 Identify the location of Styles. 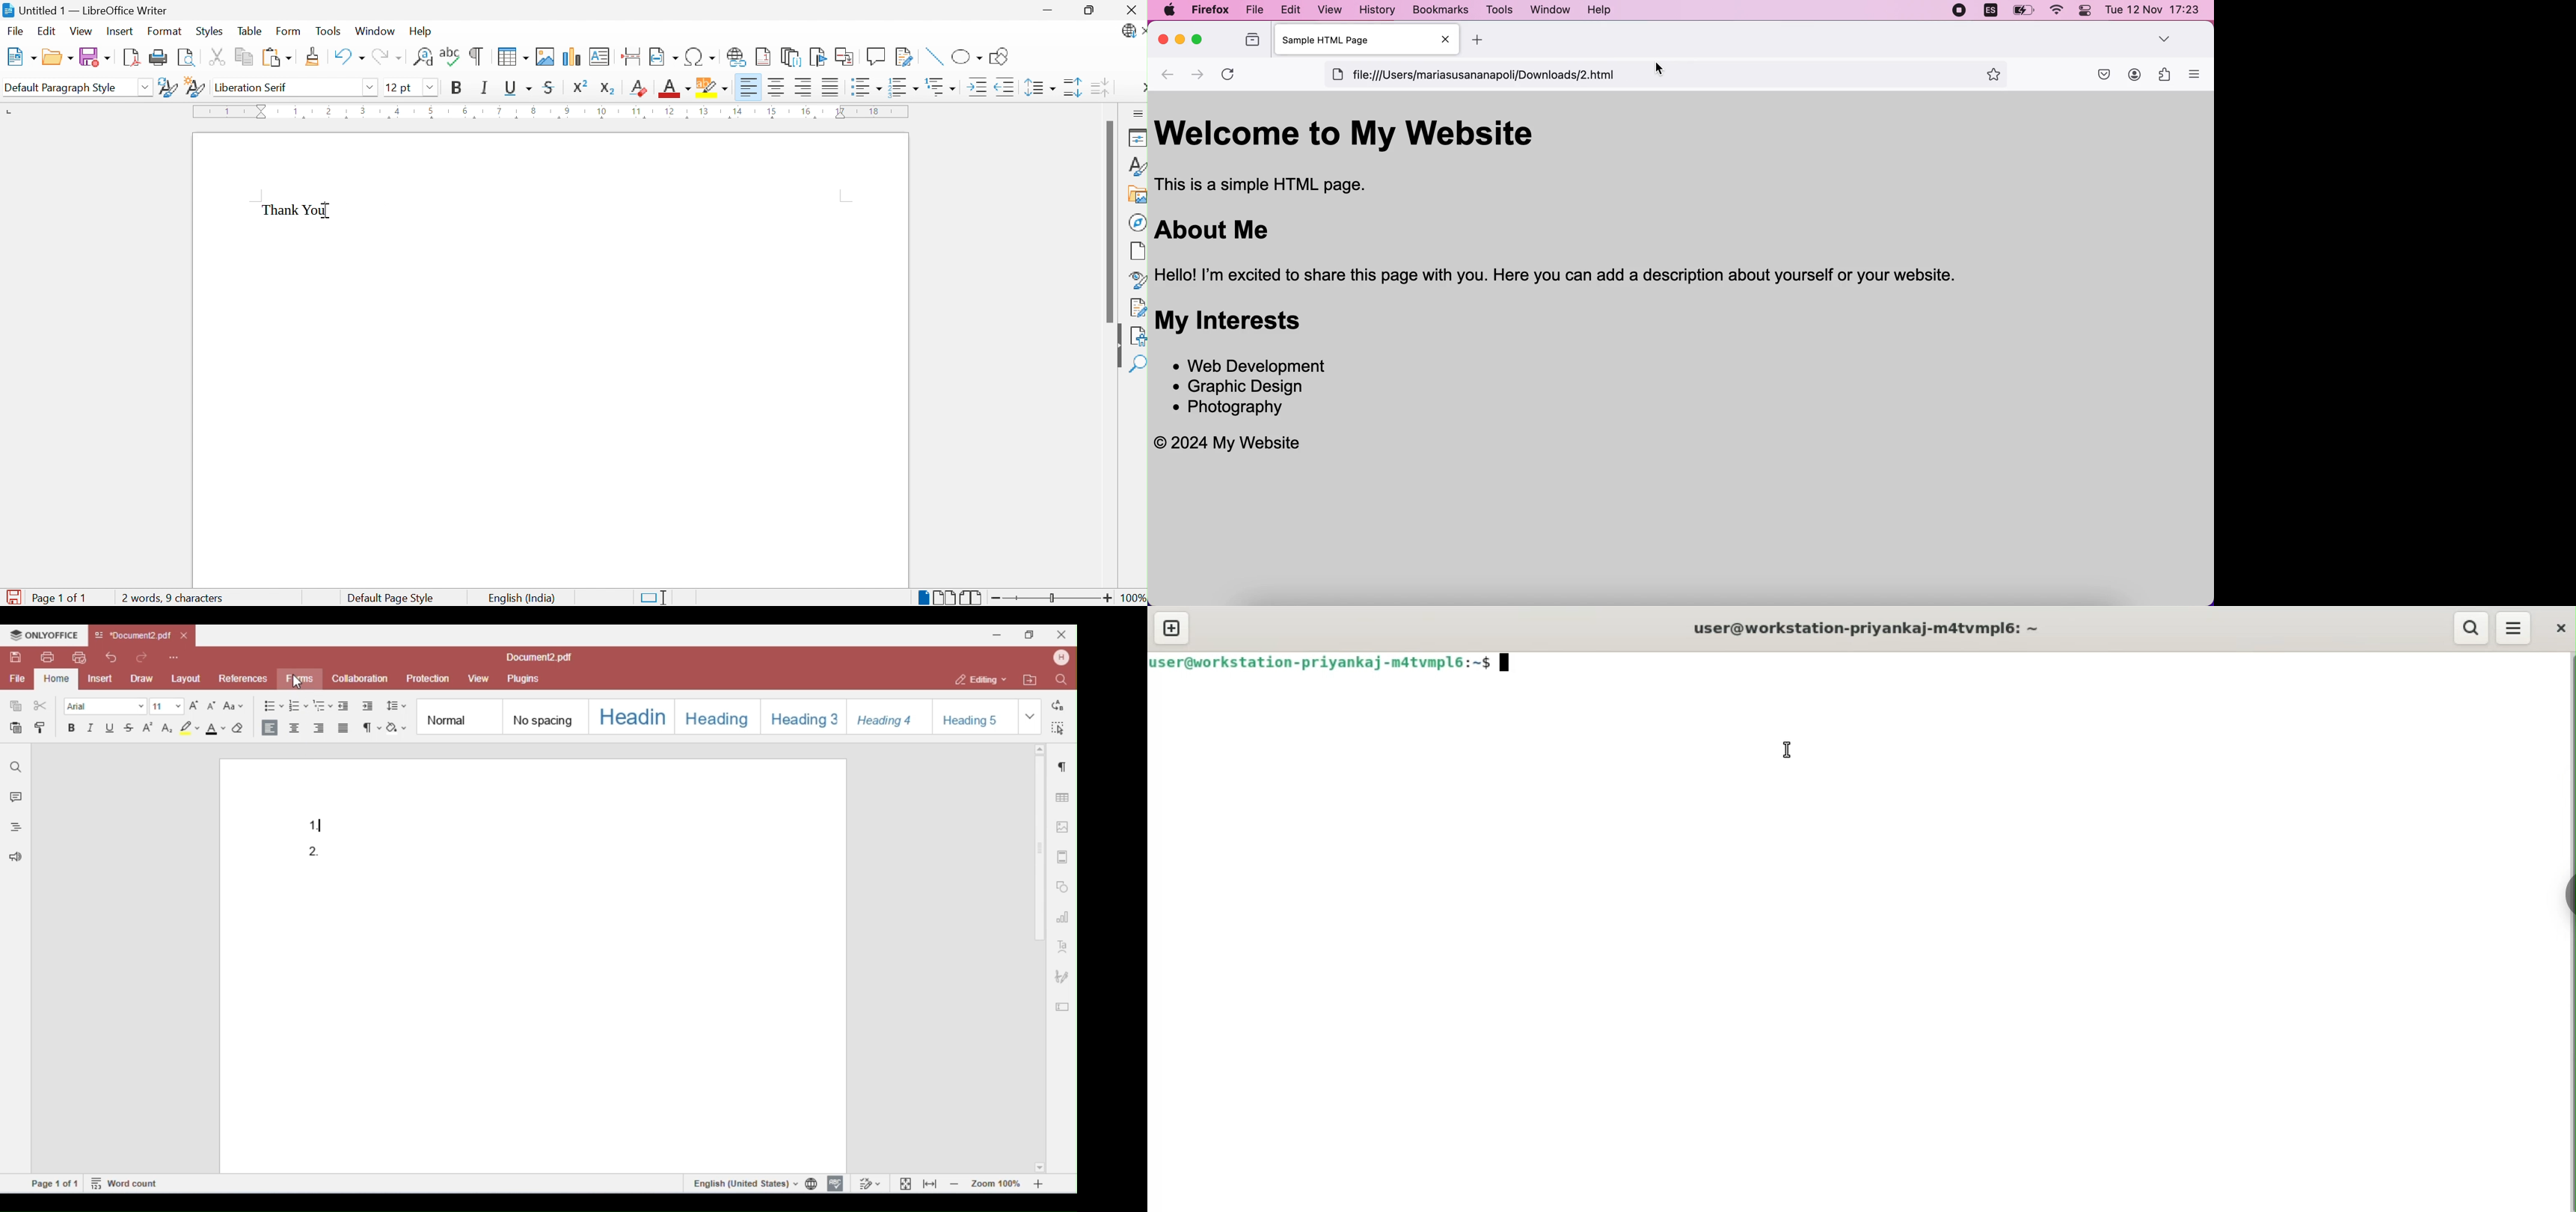
(209, 30).